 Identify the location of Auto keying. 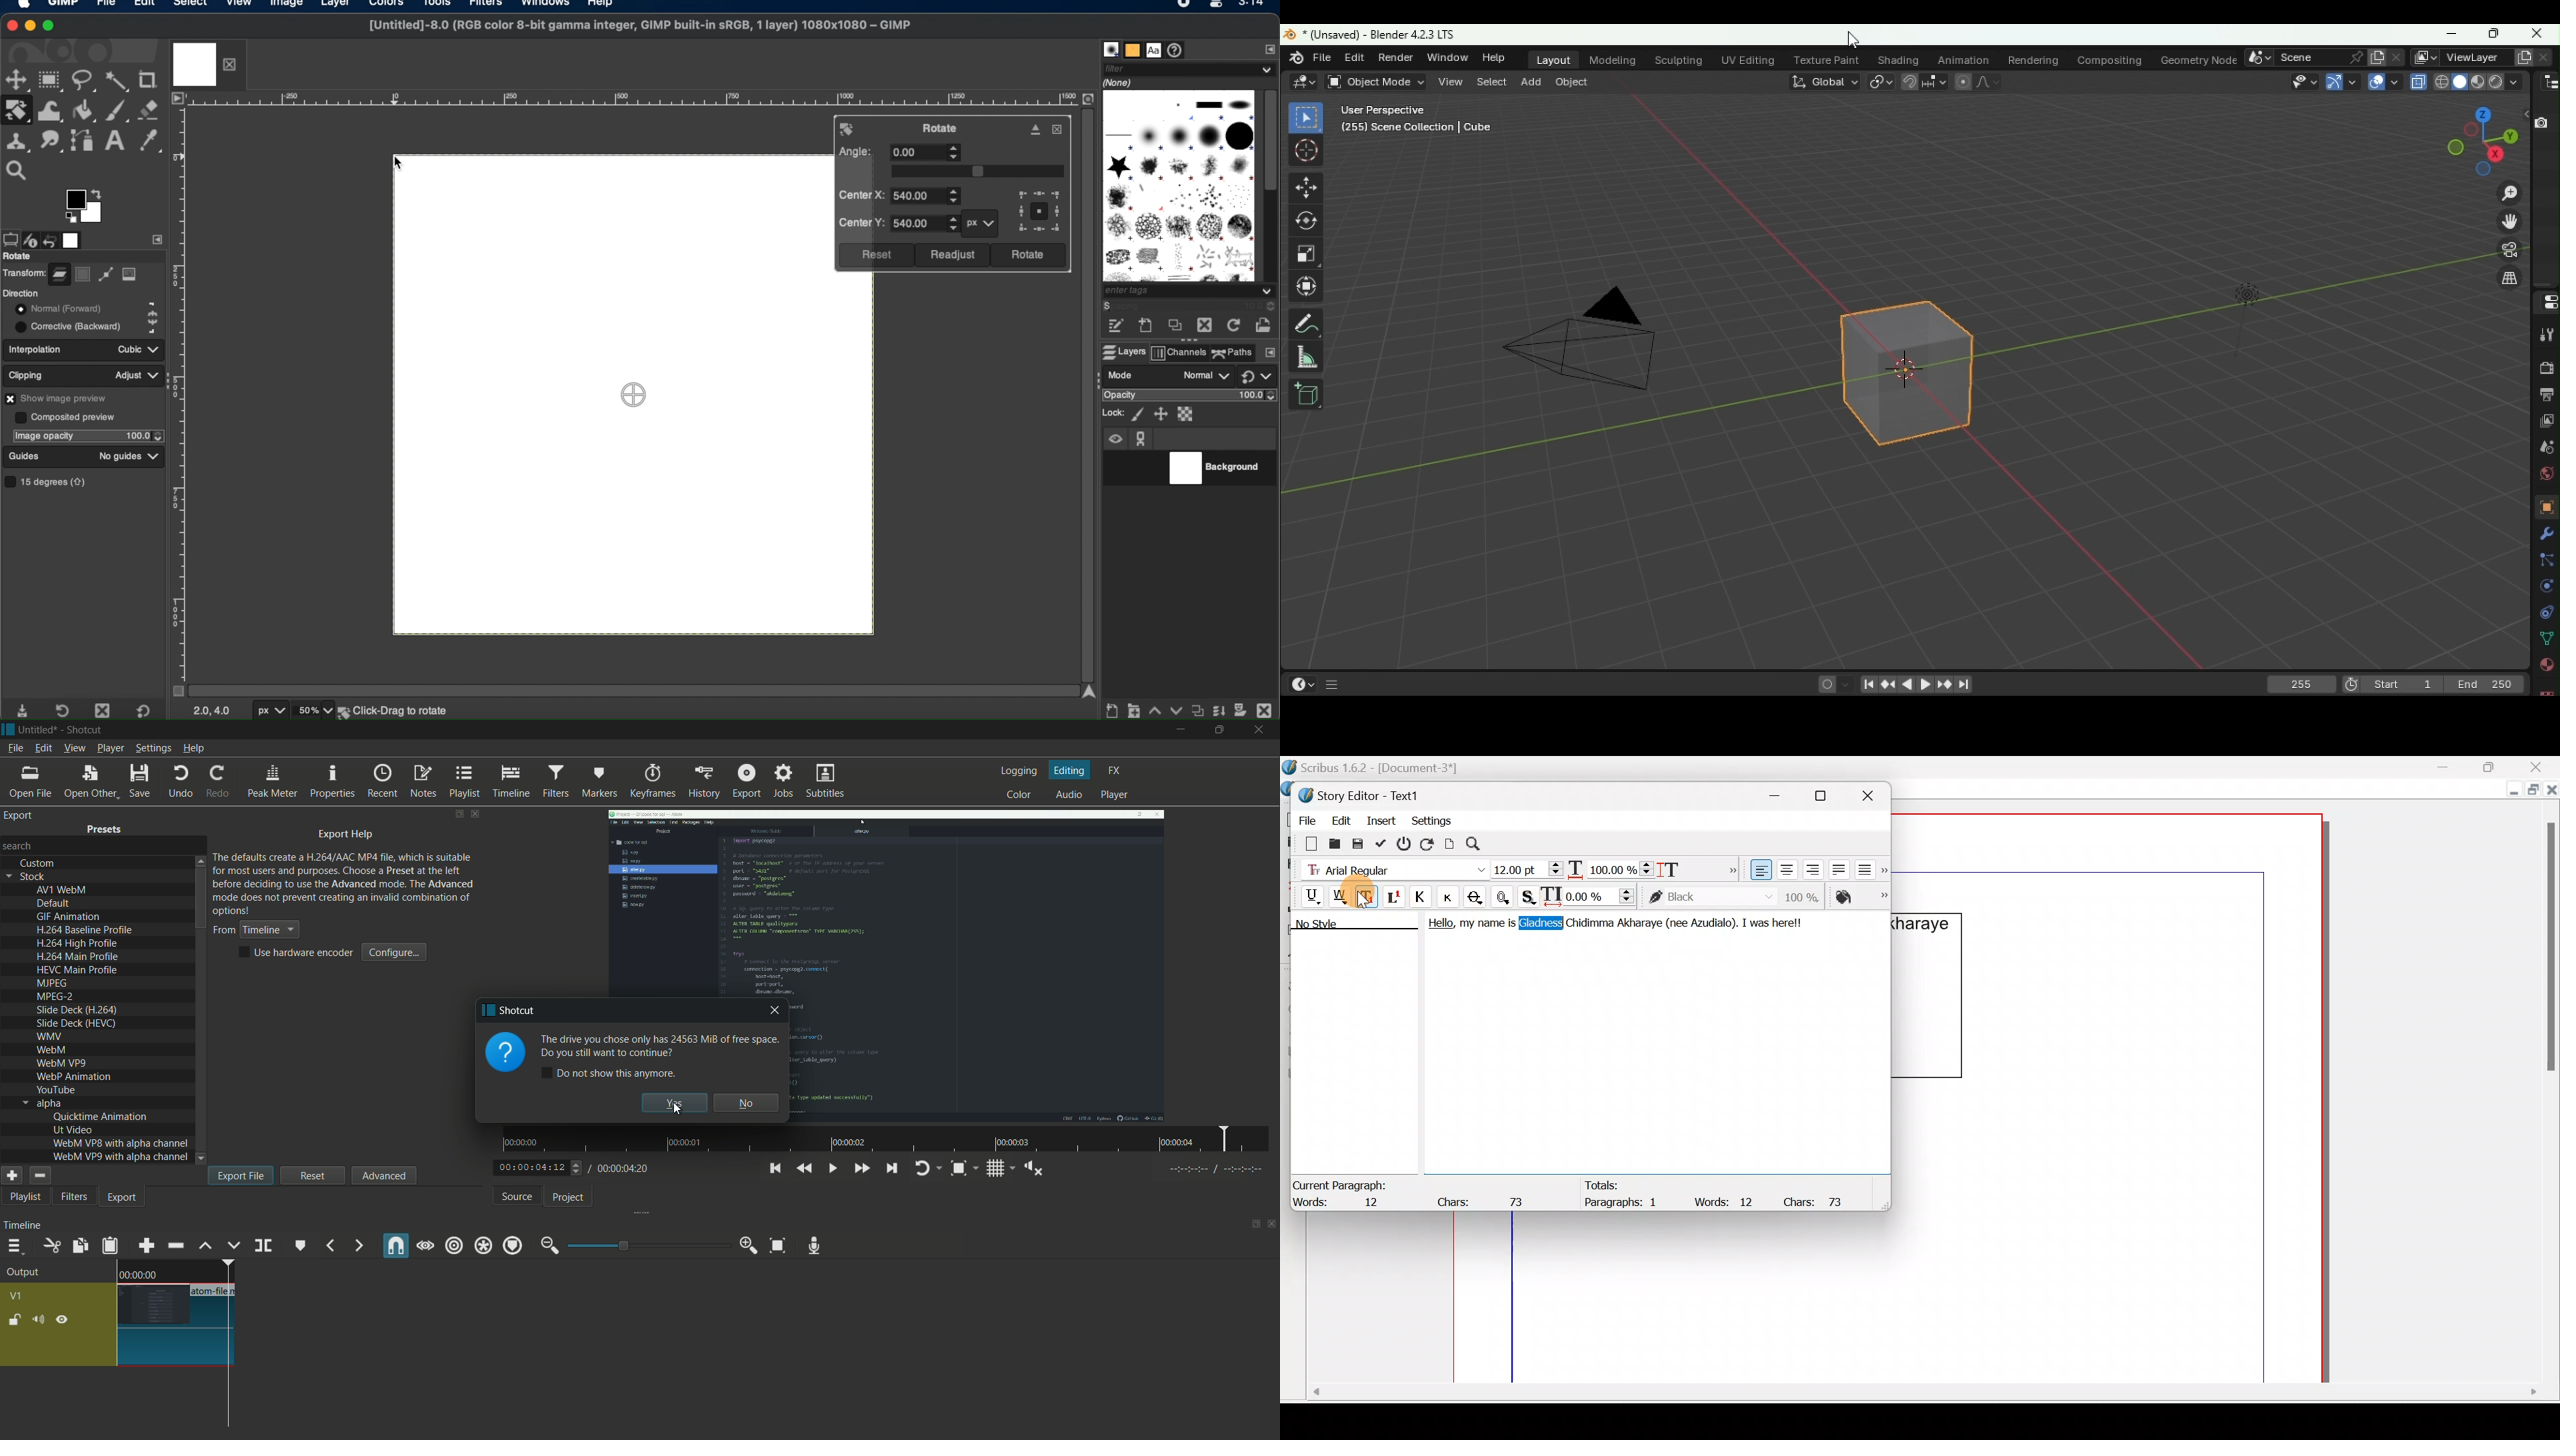
(1826, 683).